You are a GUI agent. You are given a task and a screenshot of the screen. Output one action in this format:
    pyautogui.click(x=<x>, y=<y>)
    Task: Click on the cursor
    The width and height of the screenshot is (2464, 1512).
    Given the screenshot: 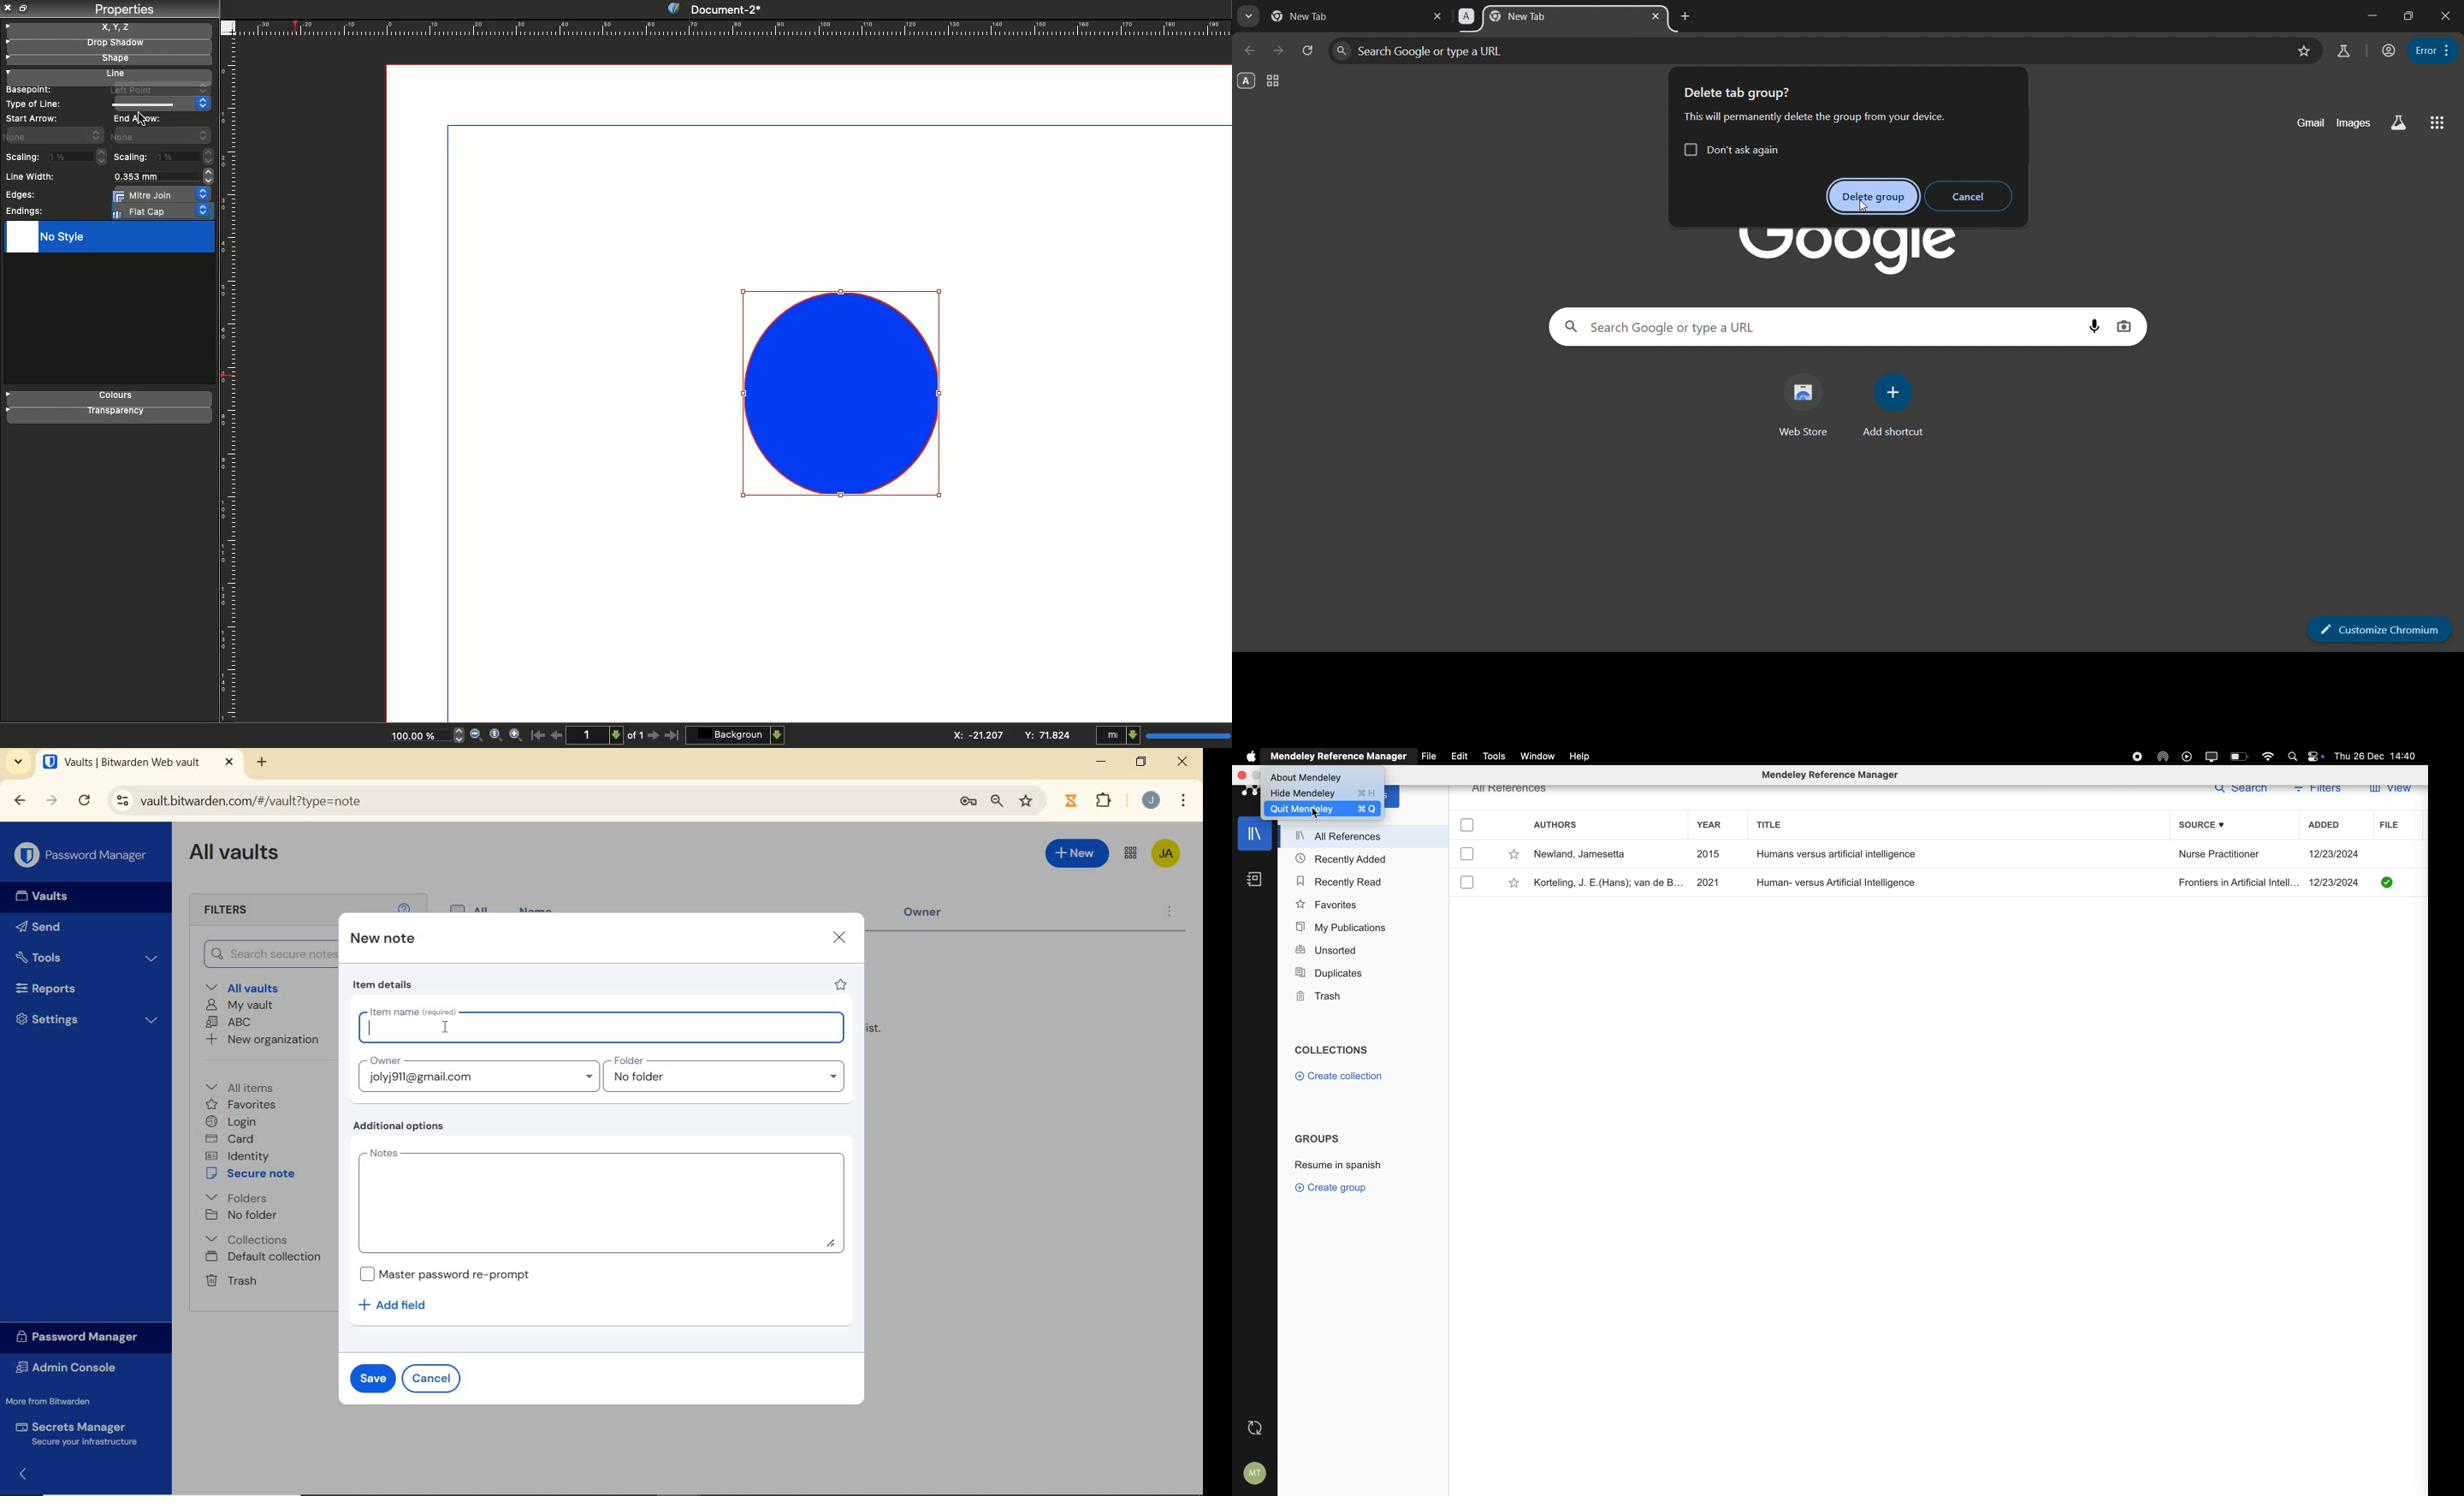 What is the action you would take?
    pyautogui.click(x=1309, y=811)
    